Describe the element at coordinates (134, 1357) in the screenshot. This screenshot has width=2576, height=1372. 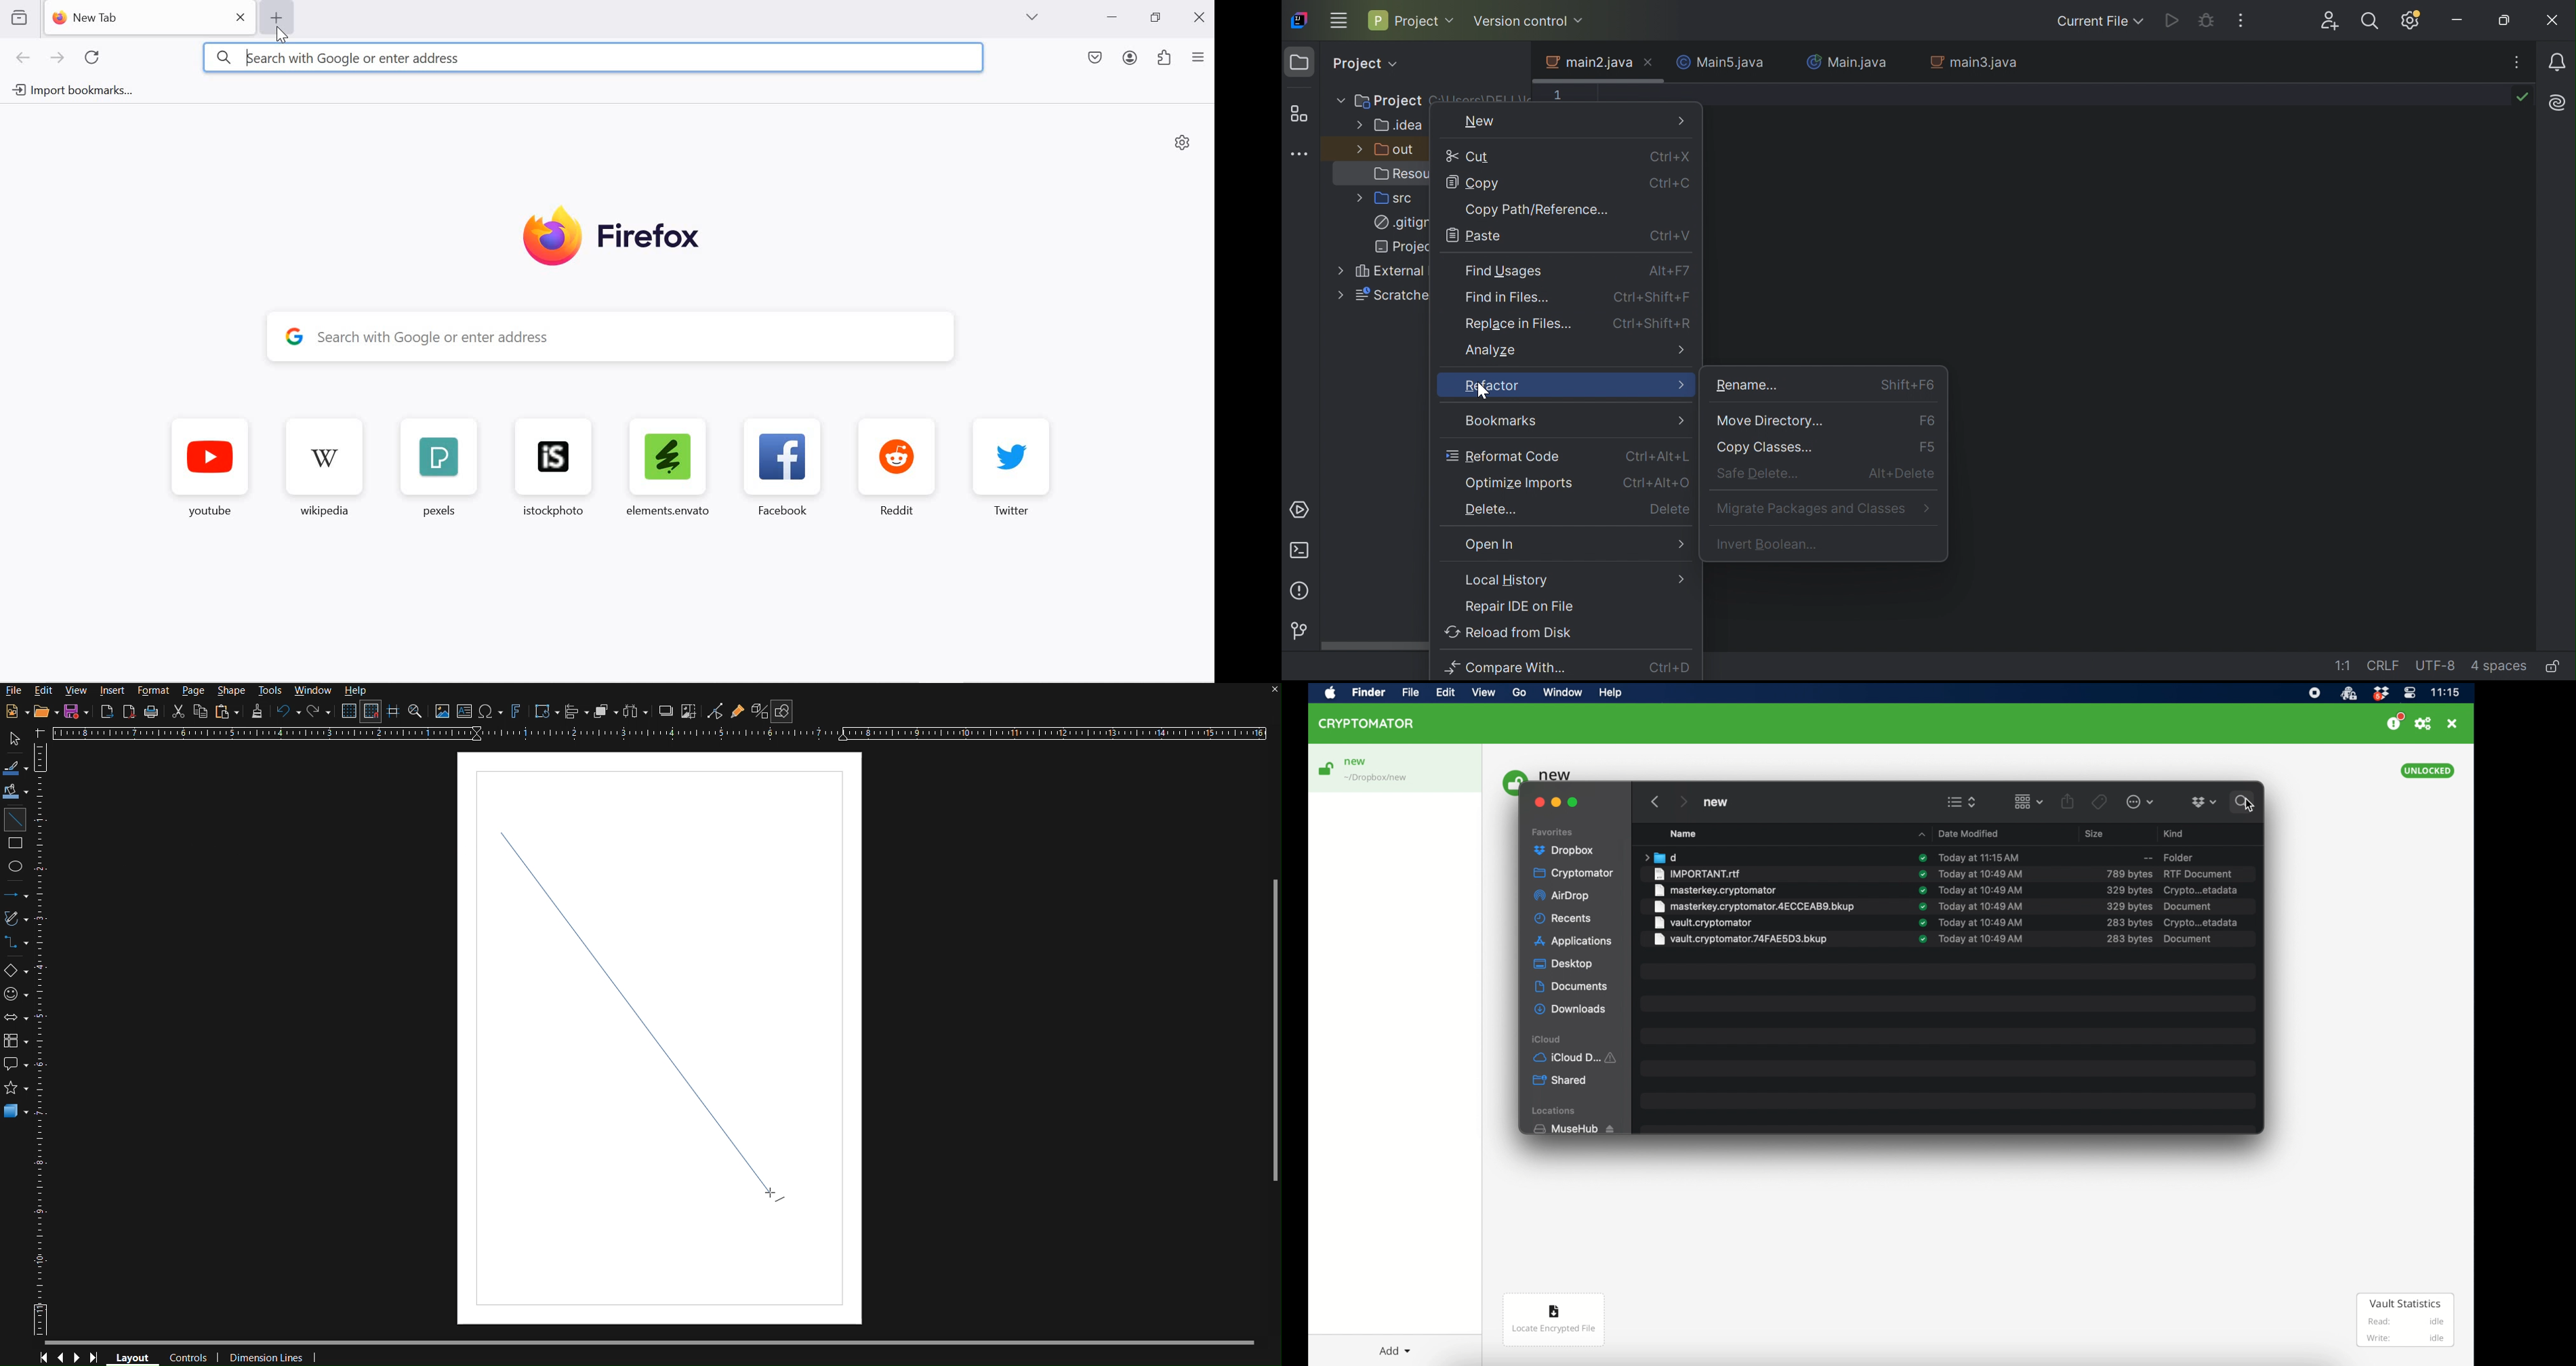
I see `Layout` at that location.